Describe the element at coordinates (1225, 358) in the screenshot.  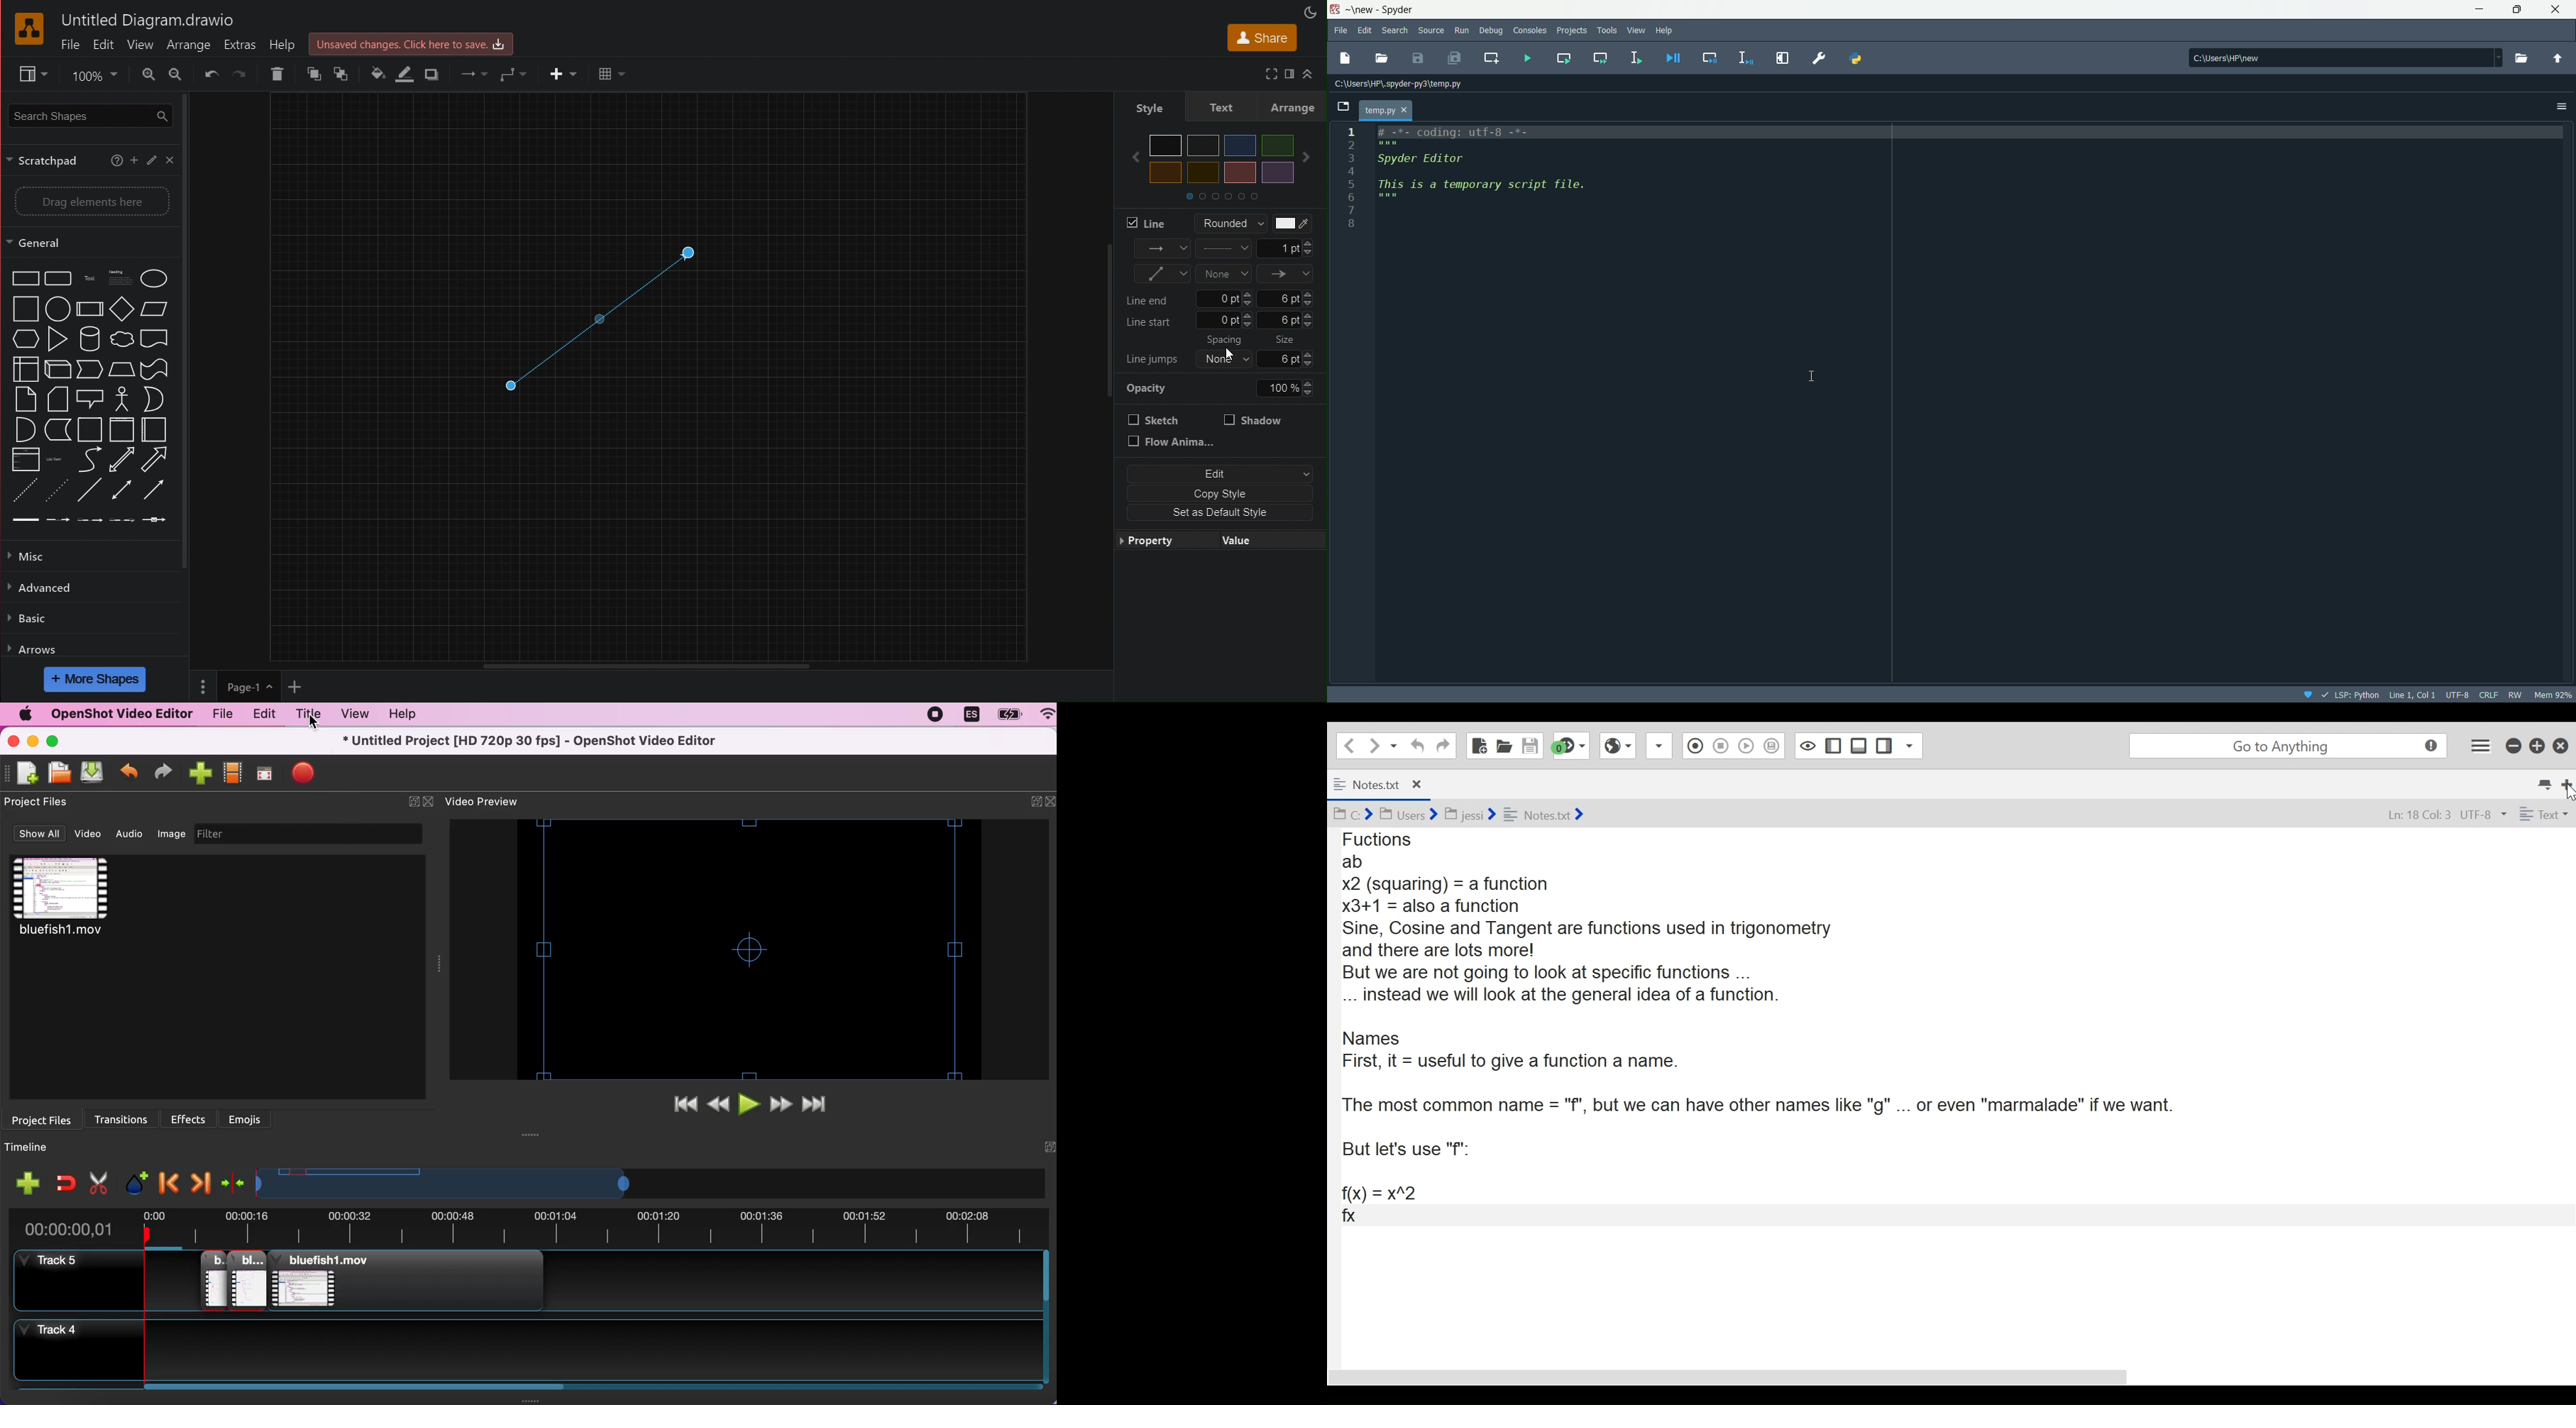
I see `Line jumps size` at that location.